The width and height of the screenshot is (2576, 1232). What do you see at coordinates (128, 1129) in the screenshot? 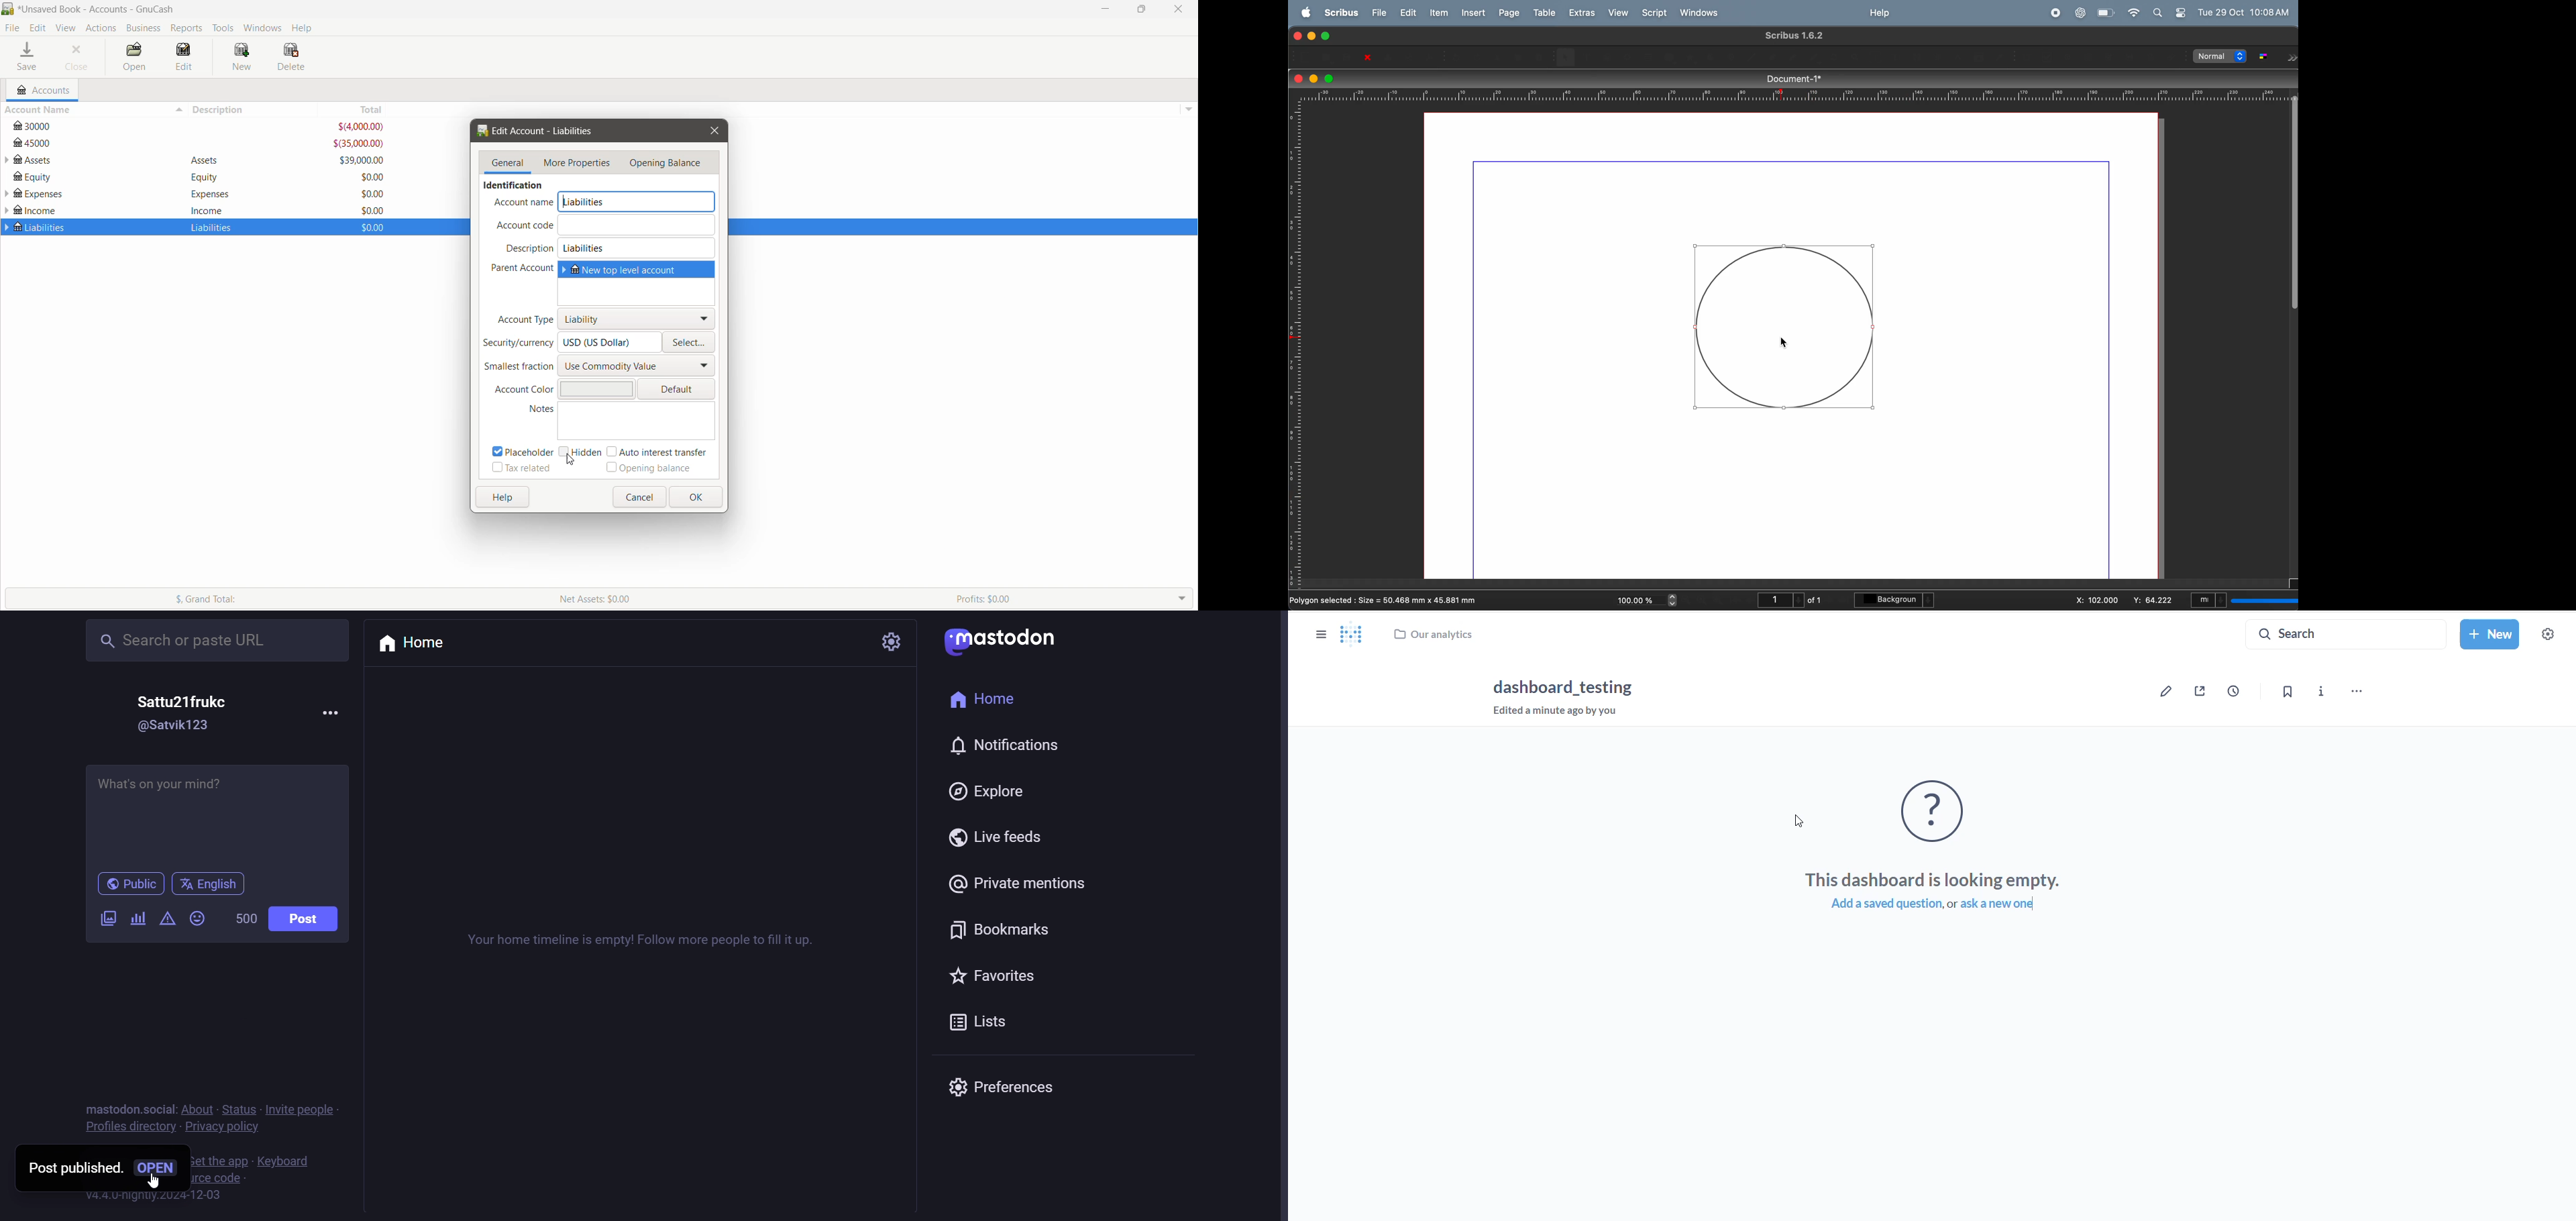
I see `profiles directory` at bounding box center [128, 1129].